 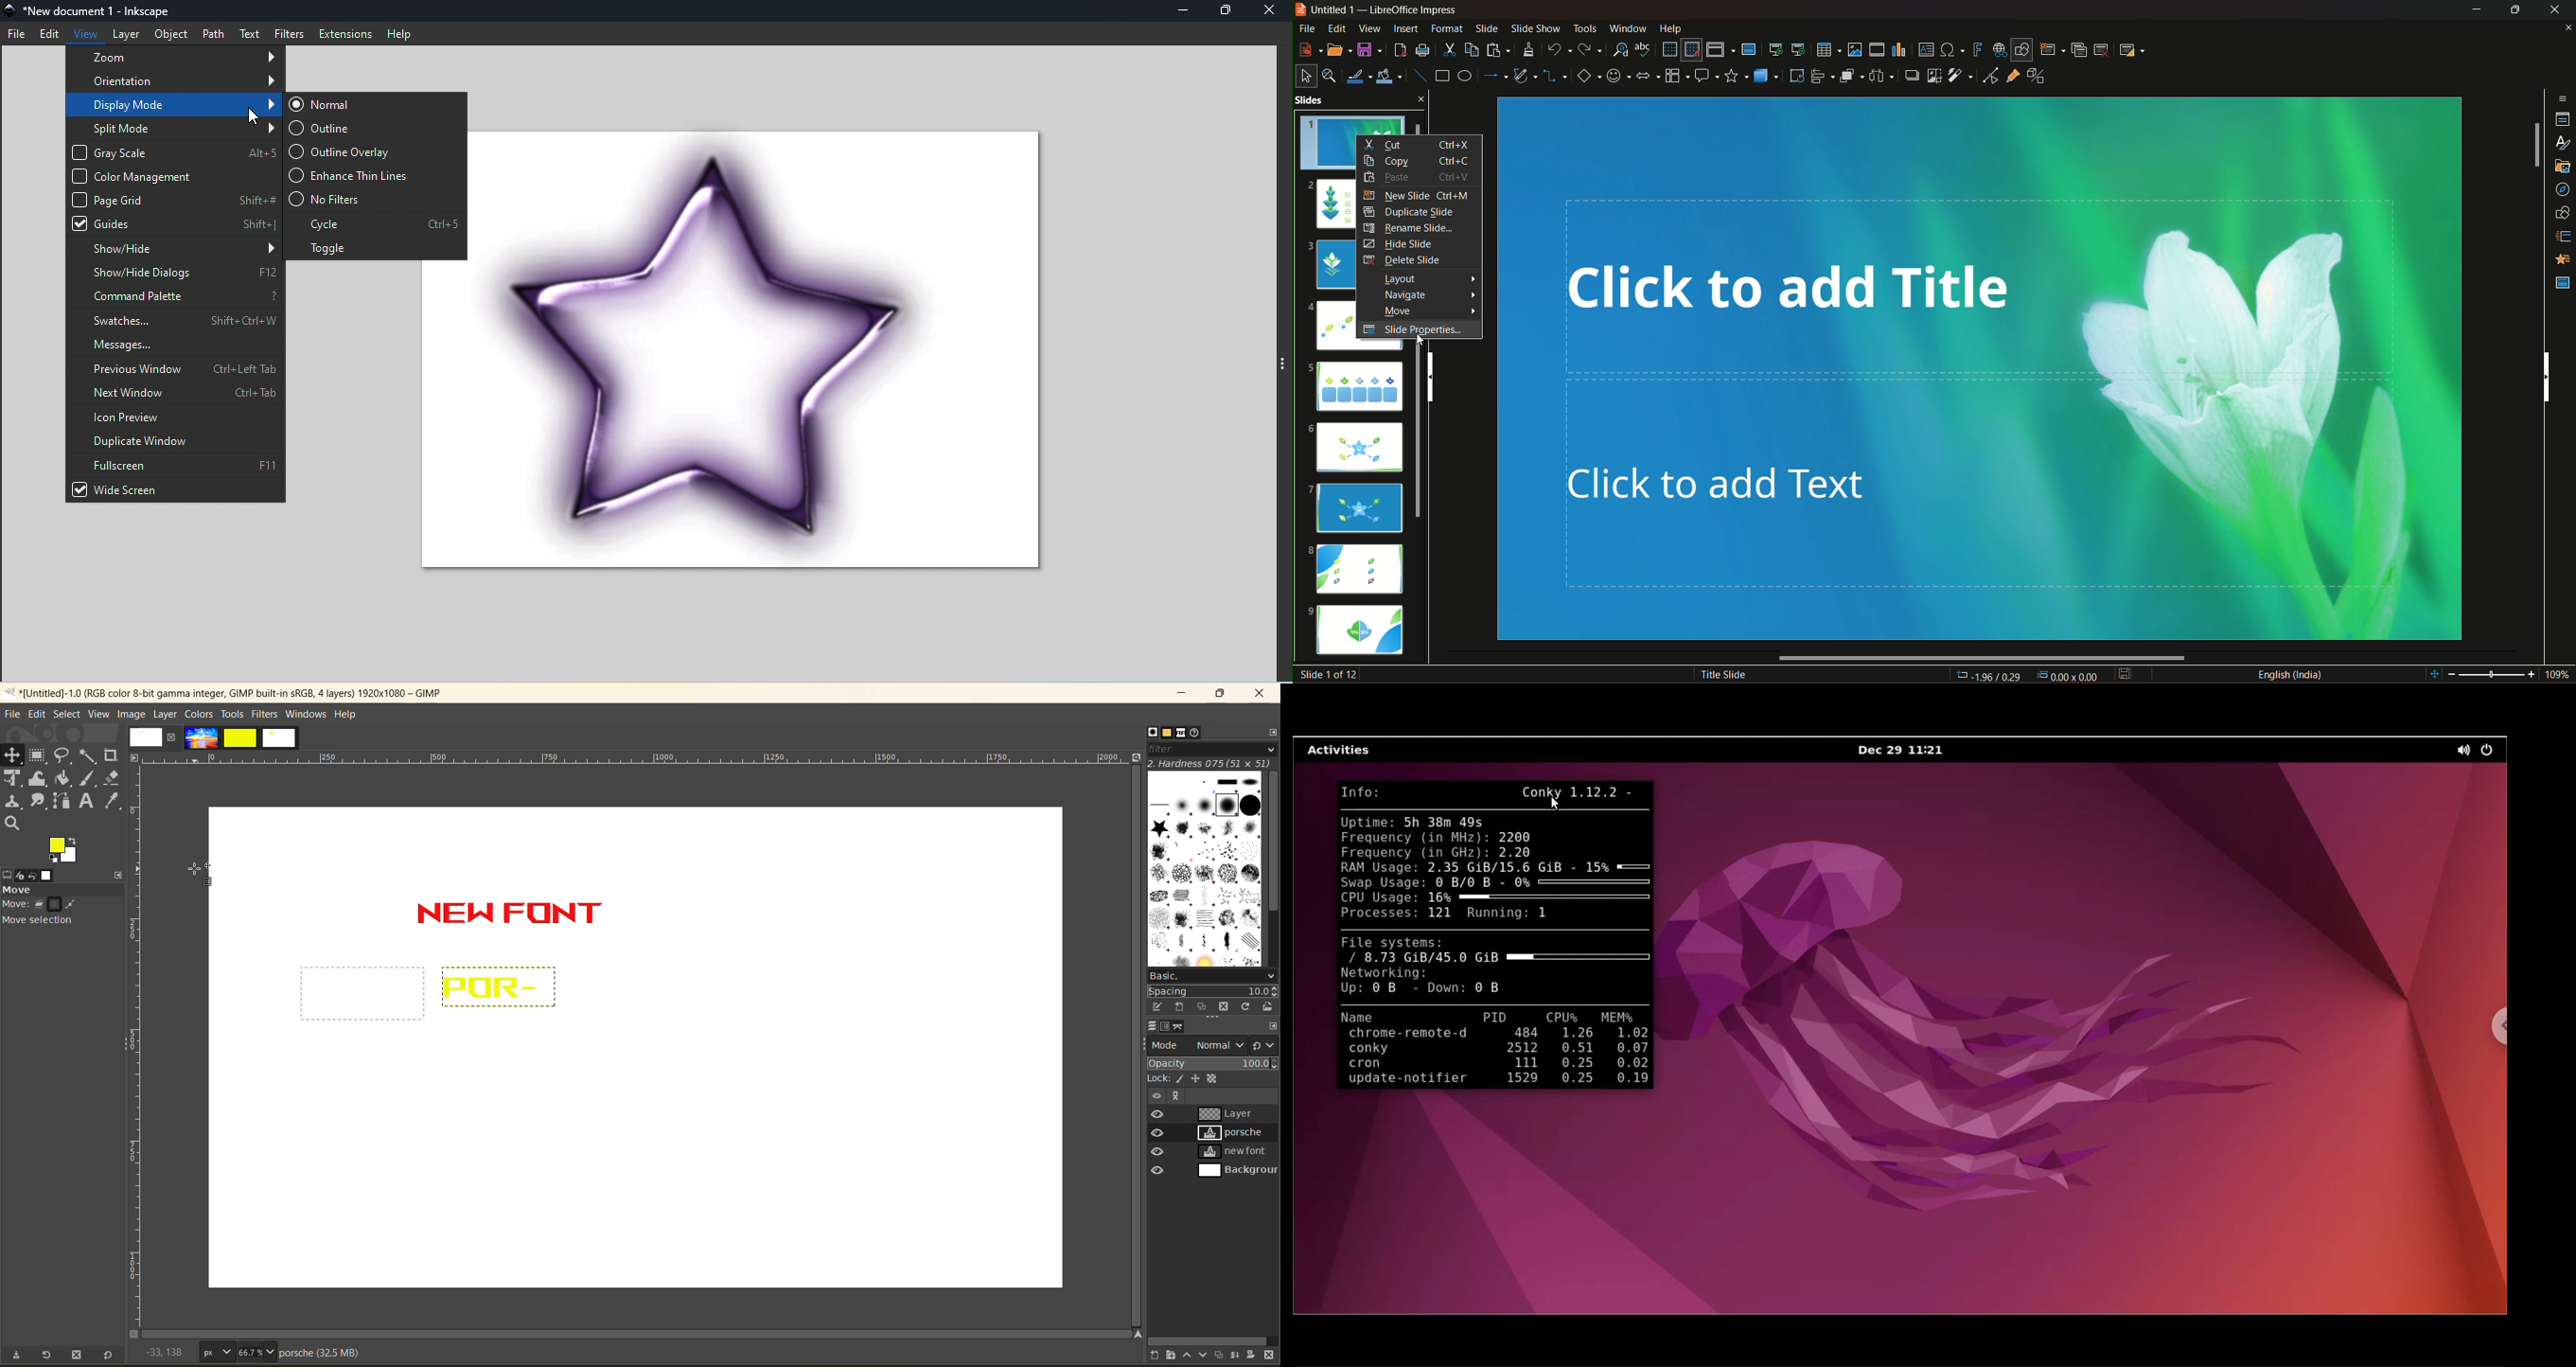 What do you see at coordinates (171, 106) in the screenshot?
I see `Display mode` at bounding box center [171, 106].